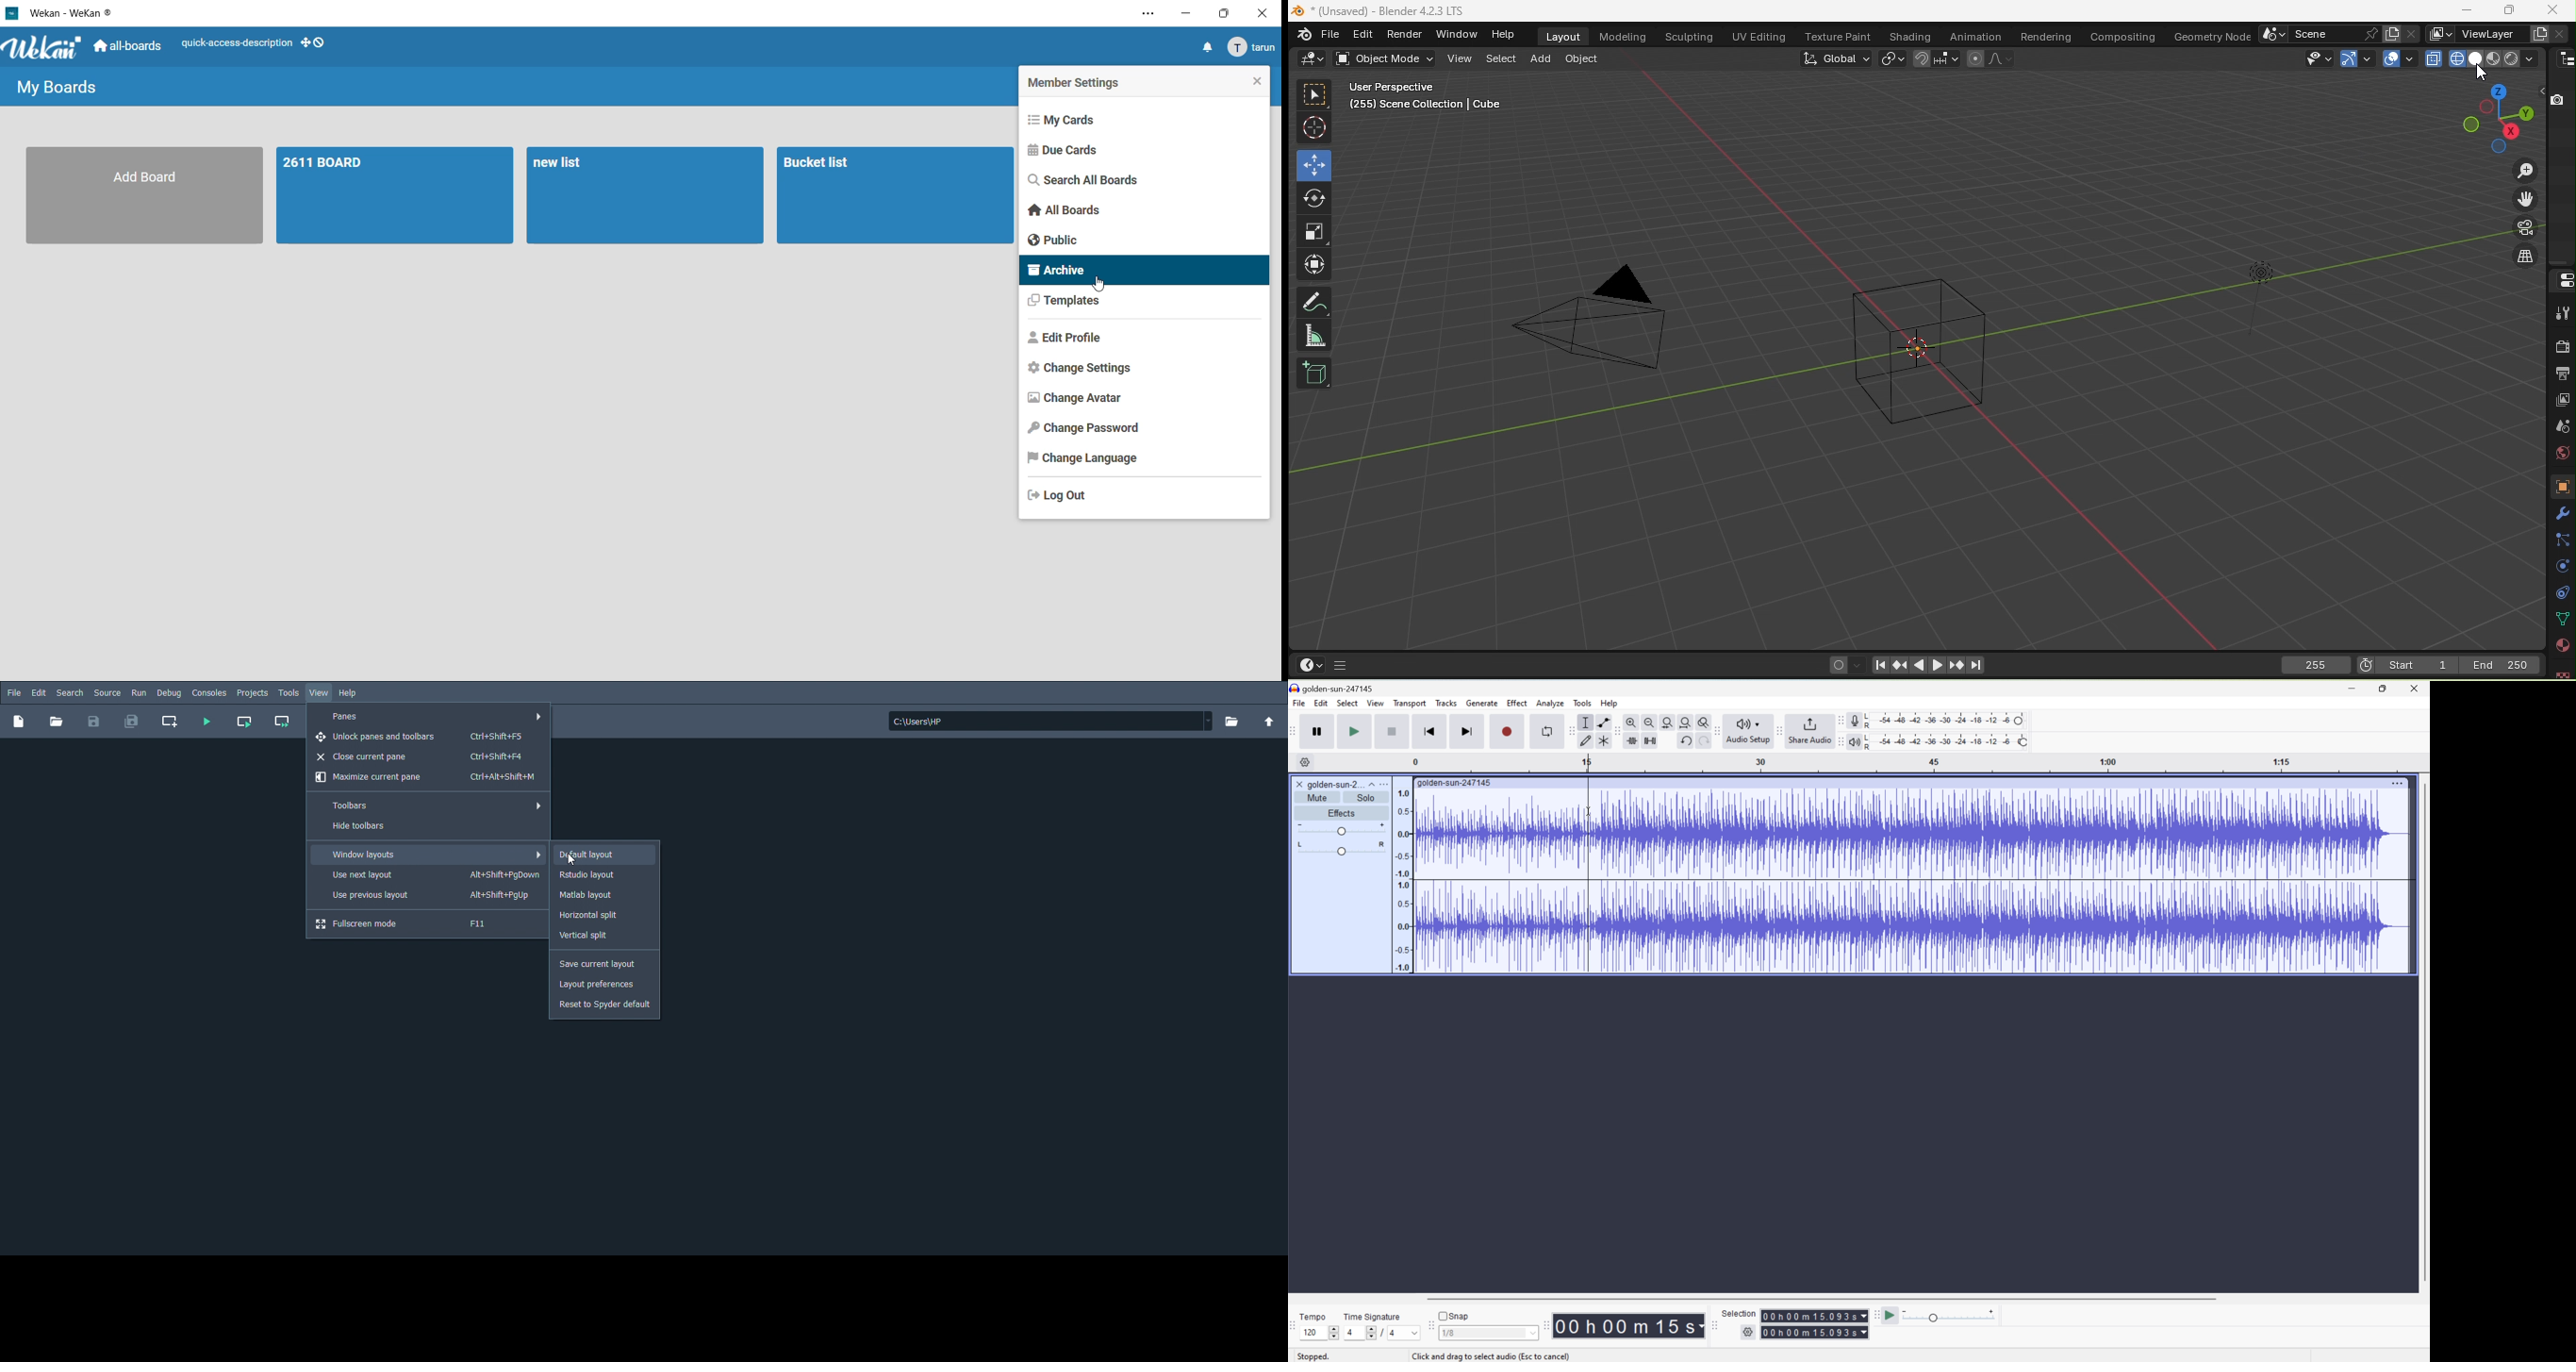 The image size is (2576, 1372). Describe the element at coordinates (422, 737) in the screenshot. I see `Unlock panes and toolbars` at that location.